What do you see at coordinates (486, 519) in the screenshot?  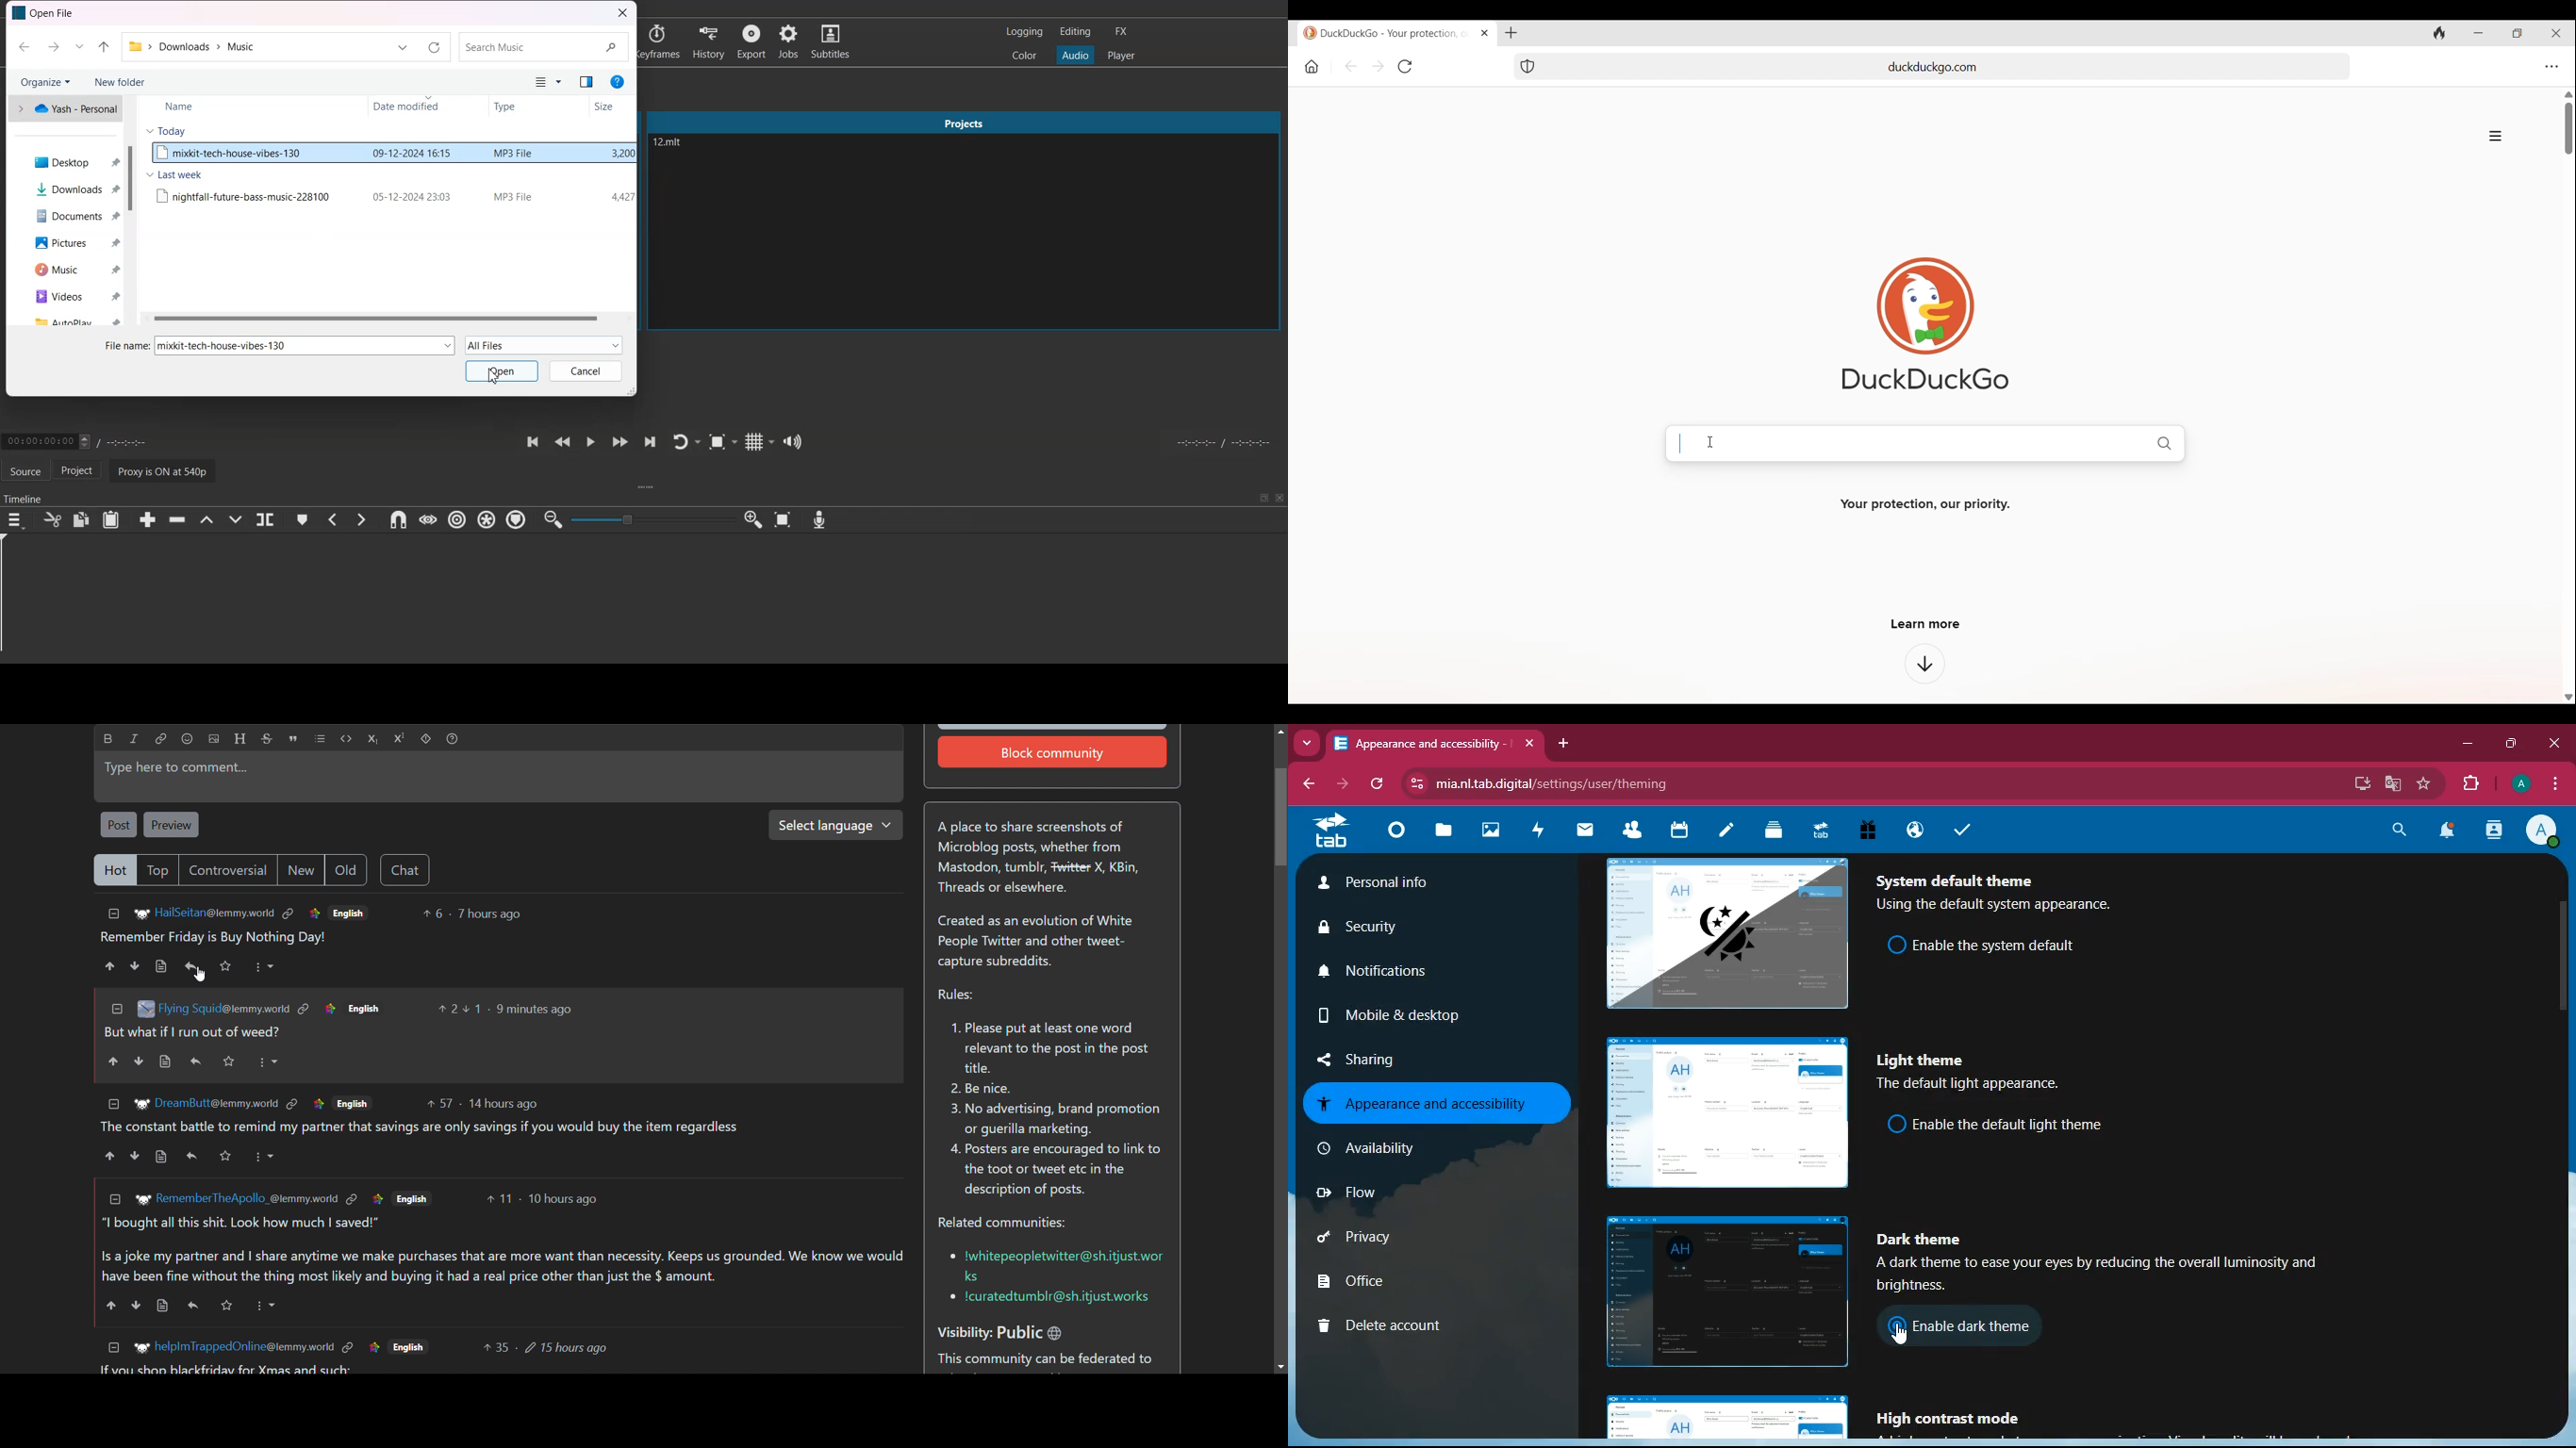 I see `Ripple all track` at bounding box center [486, 519].